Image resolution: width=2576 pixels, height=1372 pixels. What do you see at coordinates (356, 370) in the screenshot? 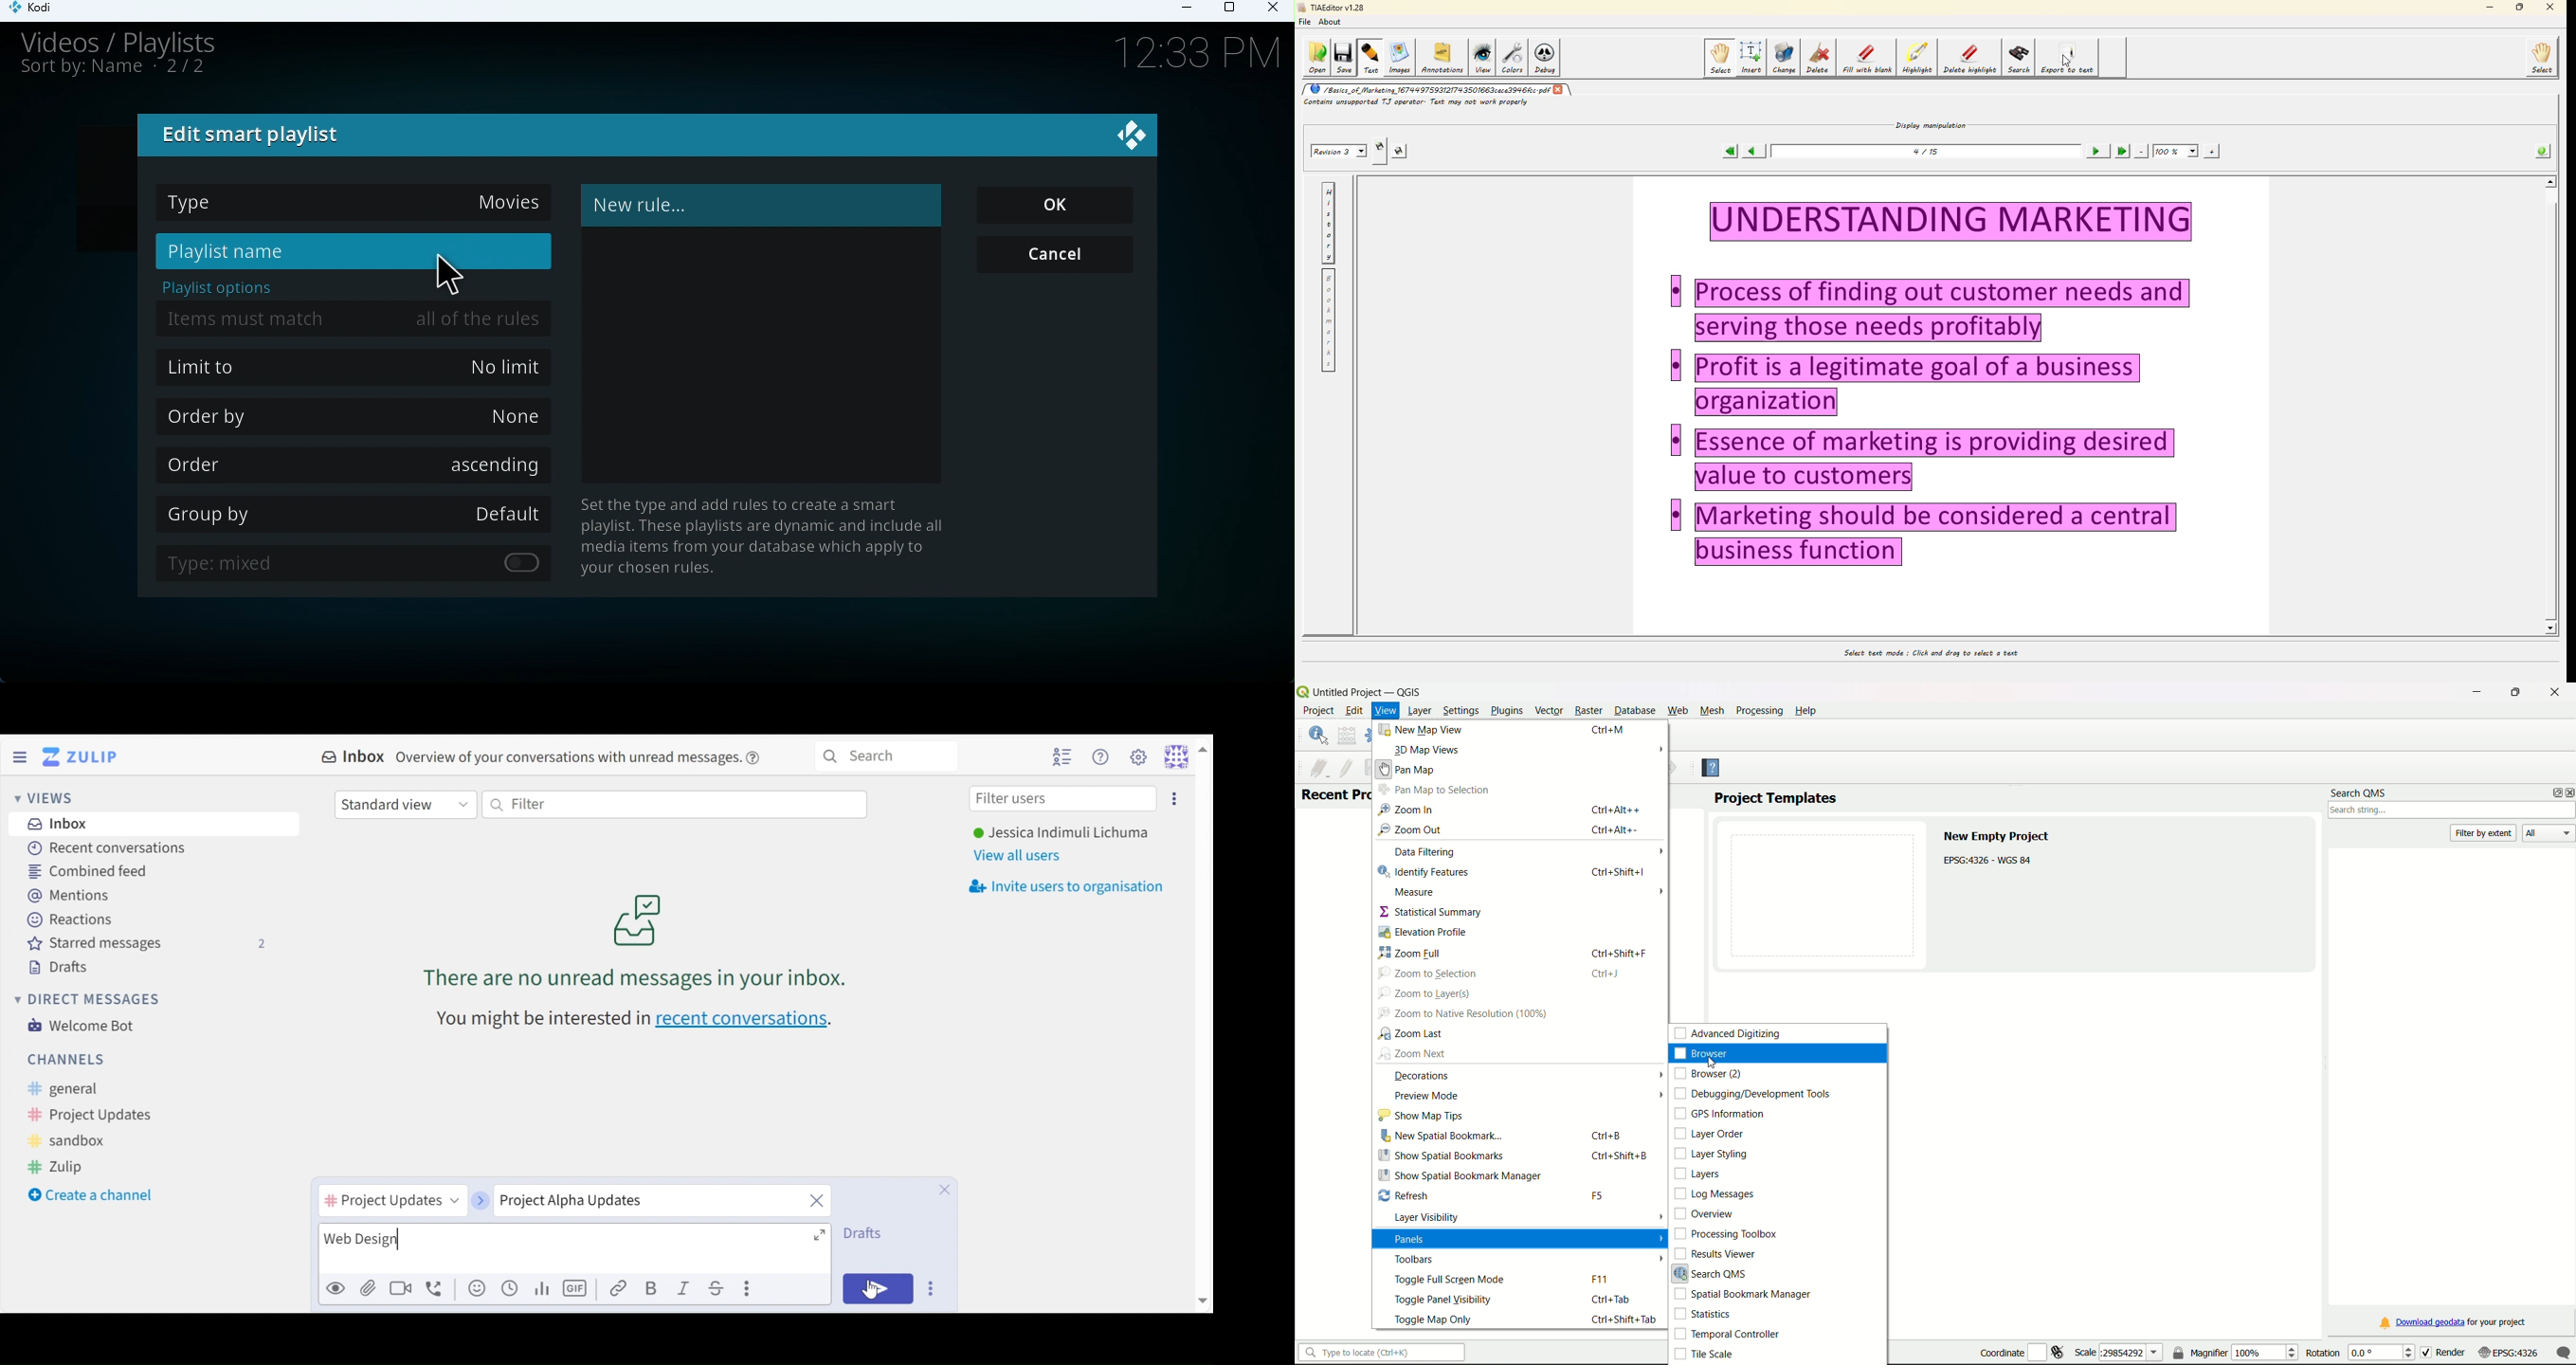
I see `Limit to` at bounding box center [356, 370].